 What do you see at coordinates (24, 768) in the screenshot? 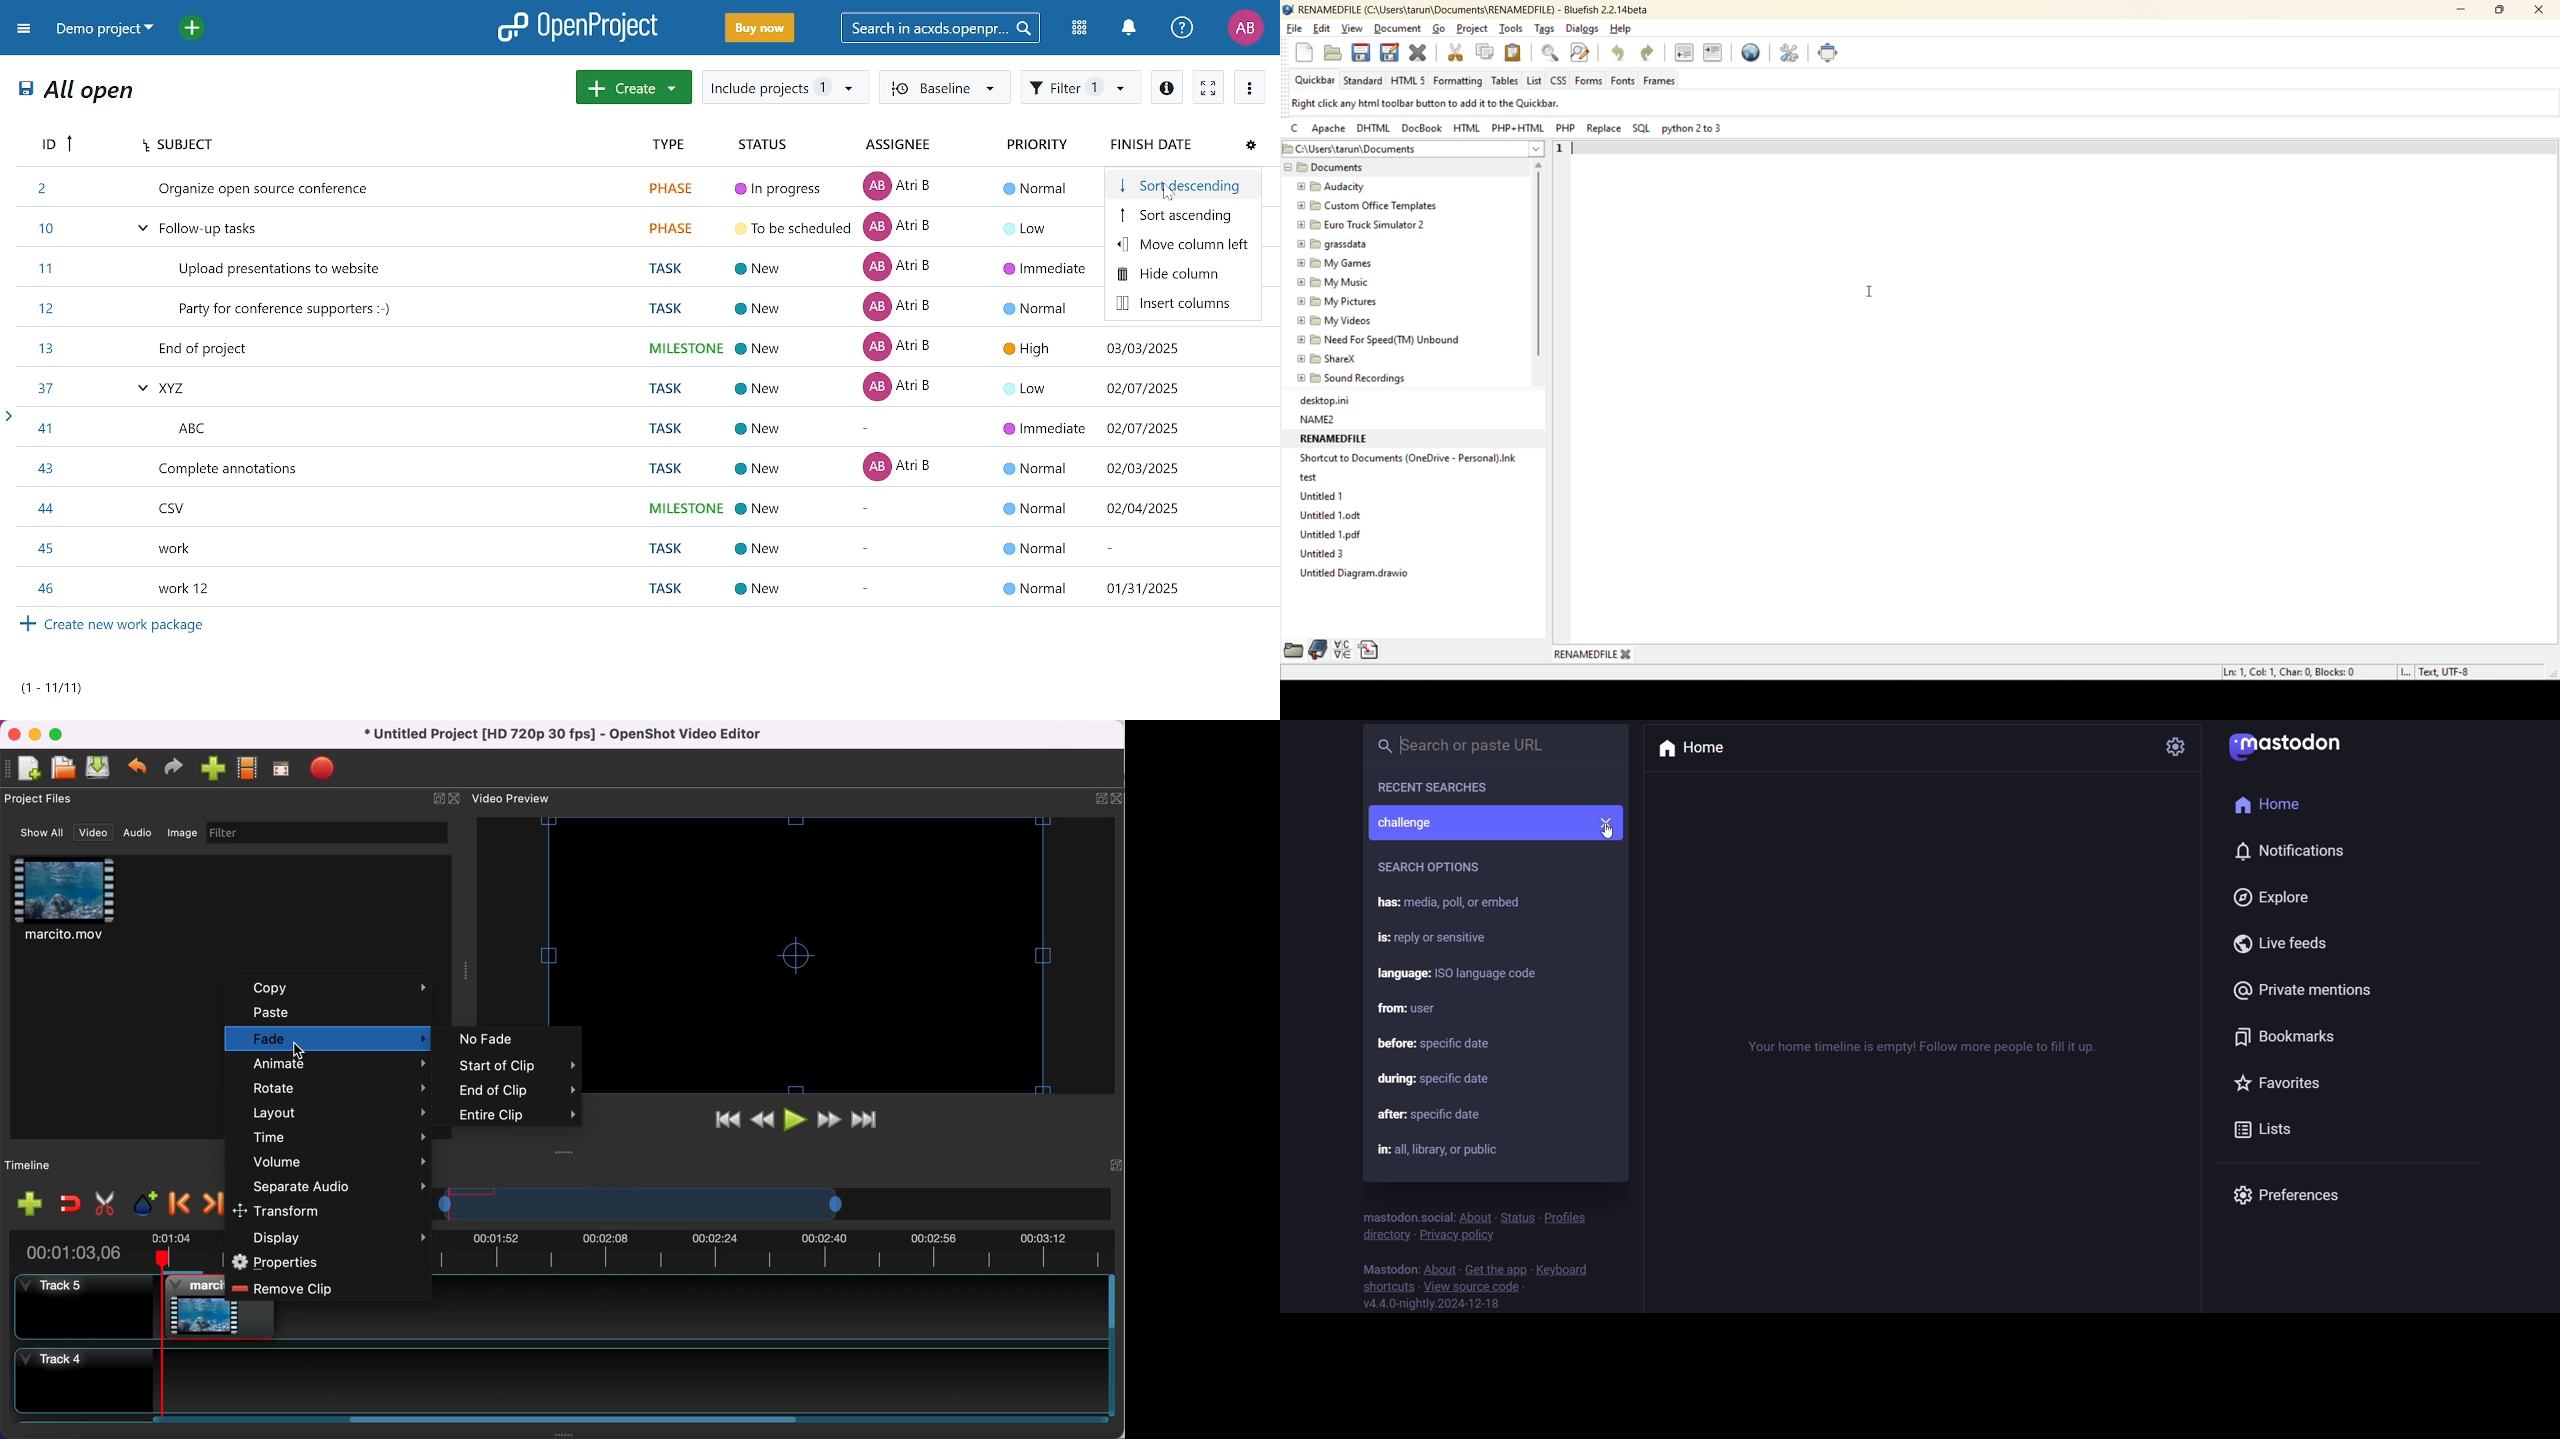
I see `new file` at bounding box center [24, 768].